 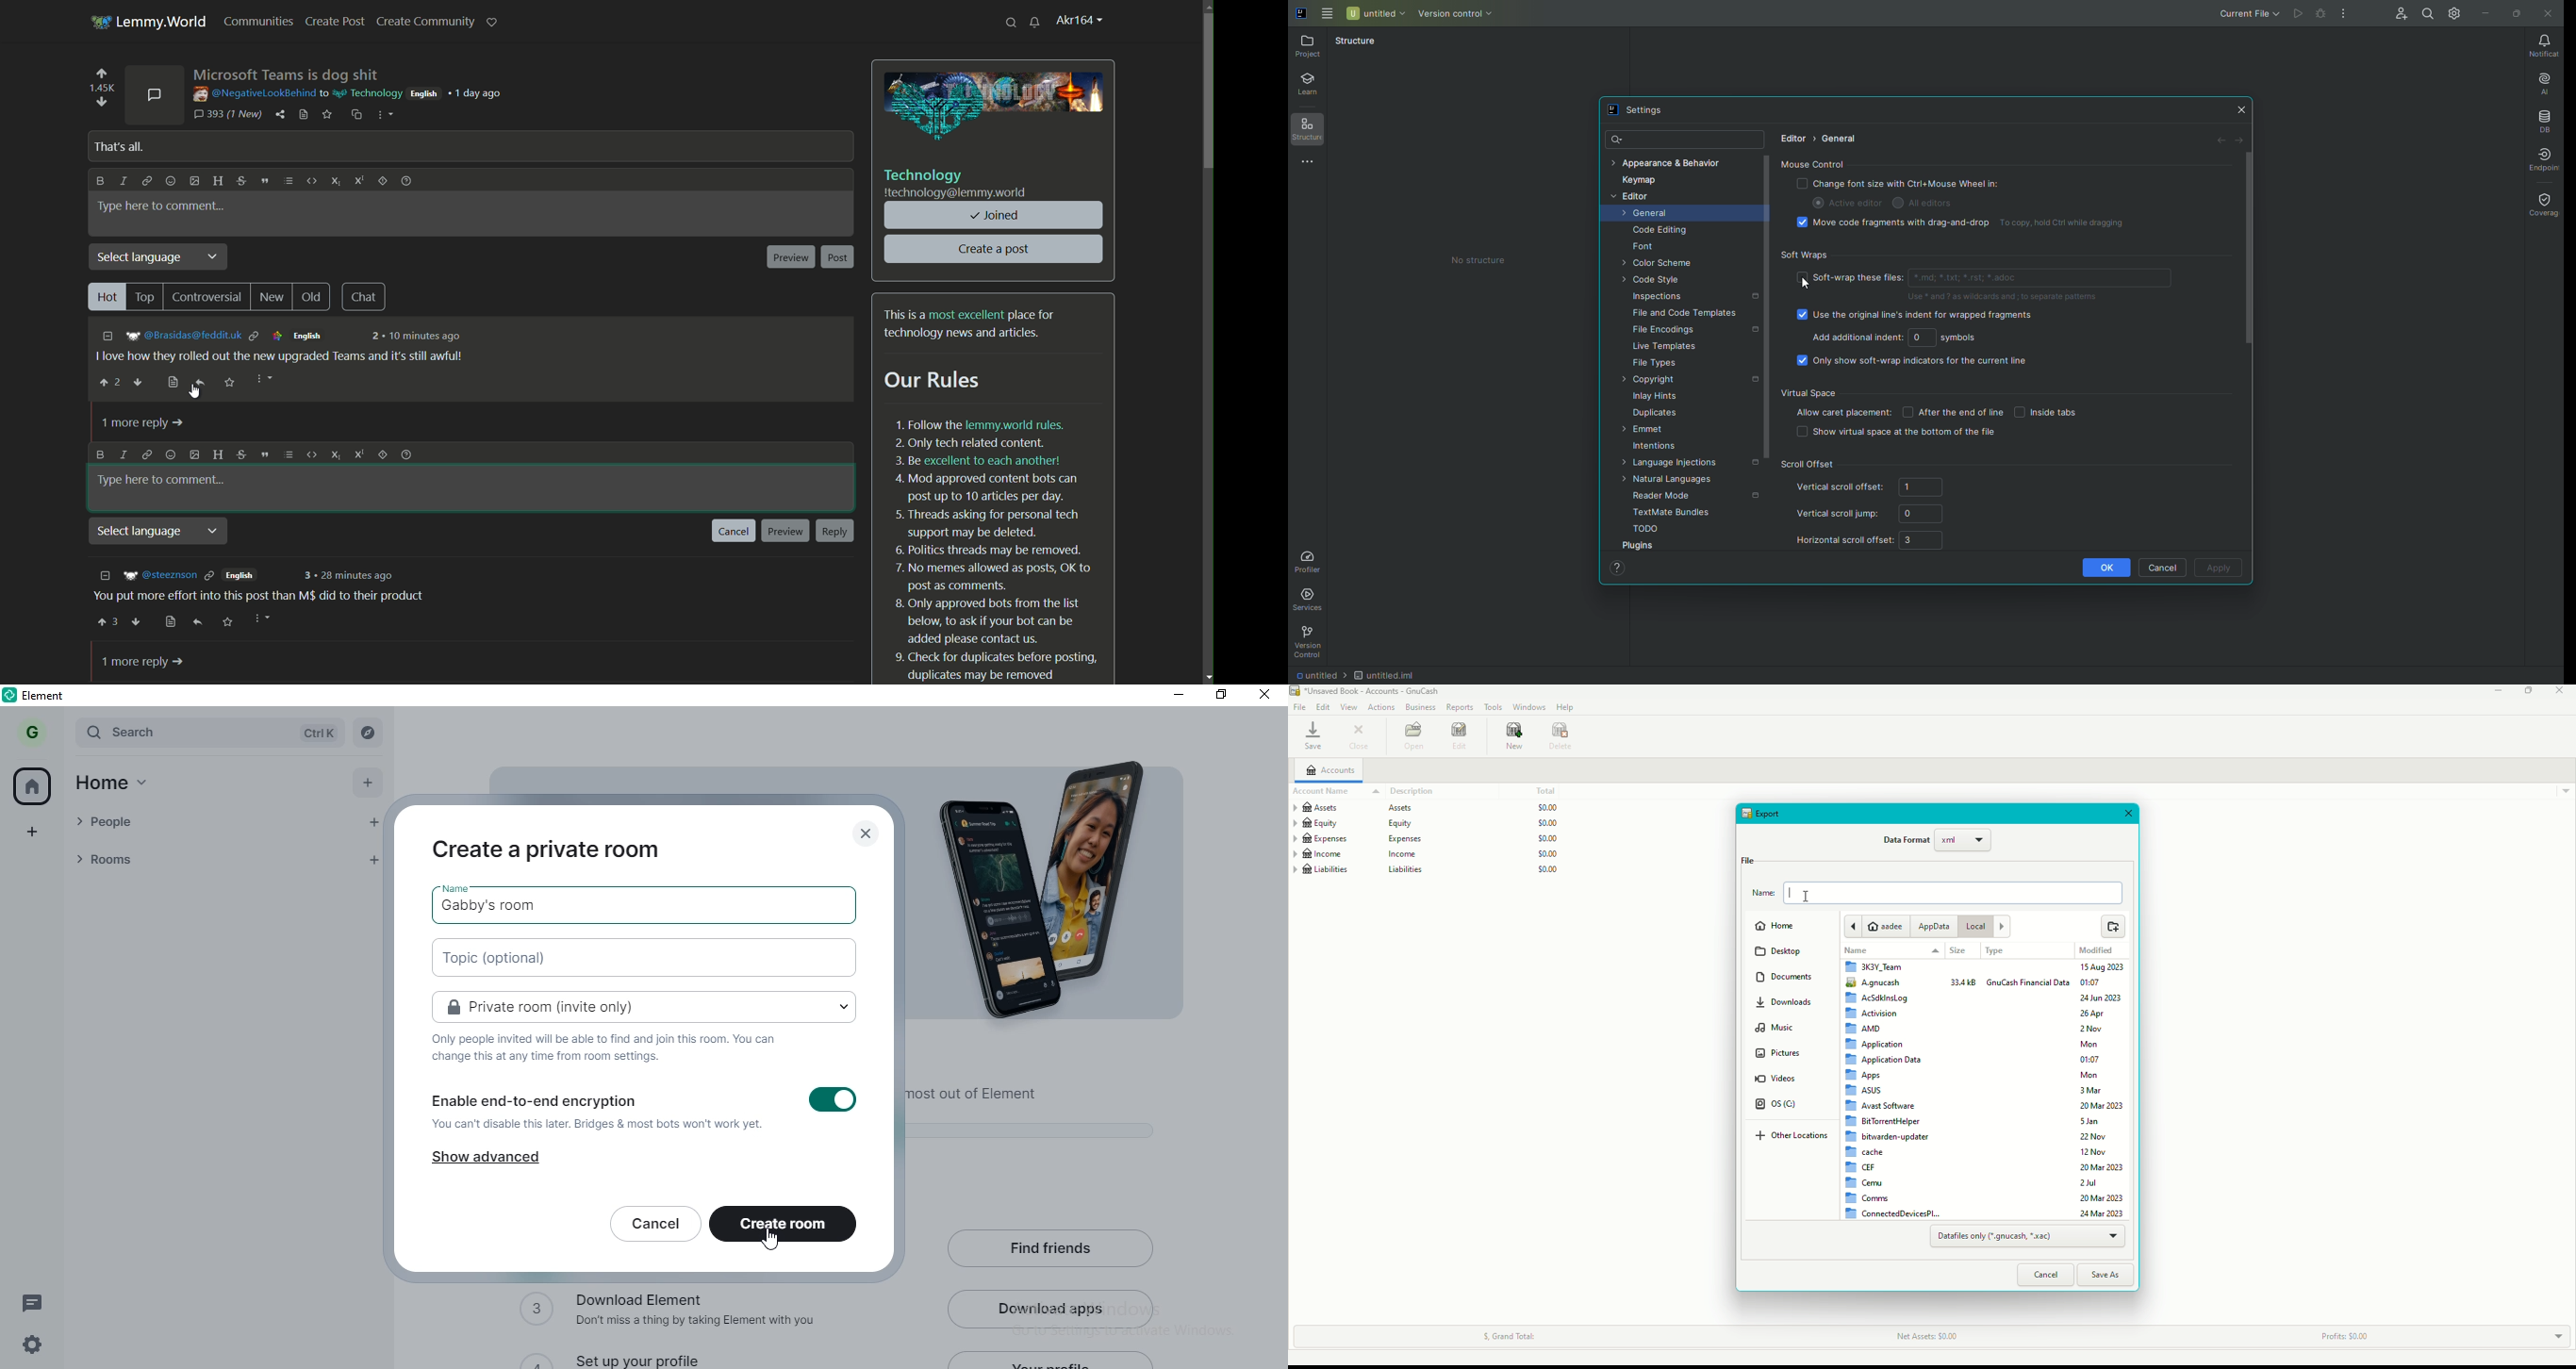 I want to click on Inside tabs, so click(x=2052, y=411).